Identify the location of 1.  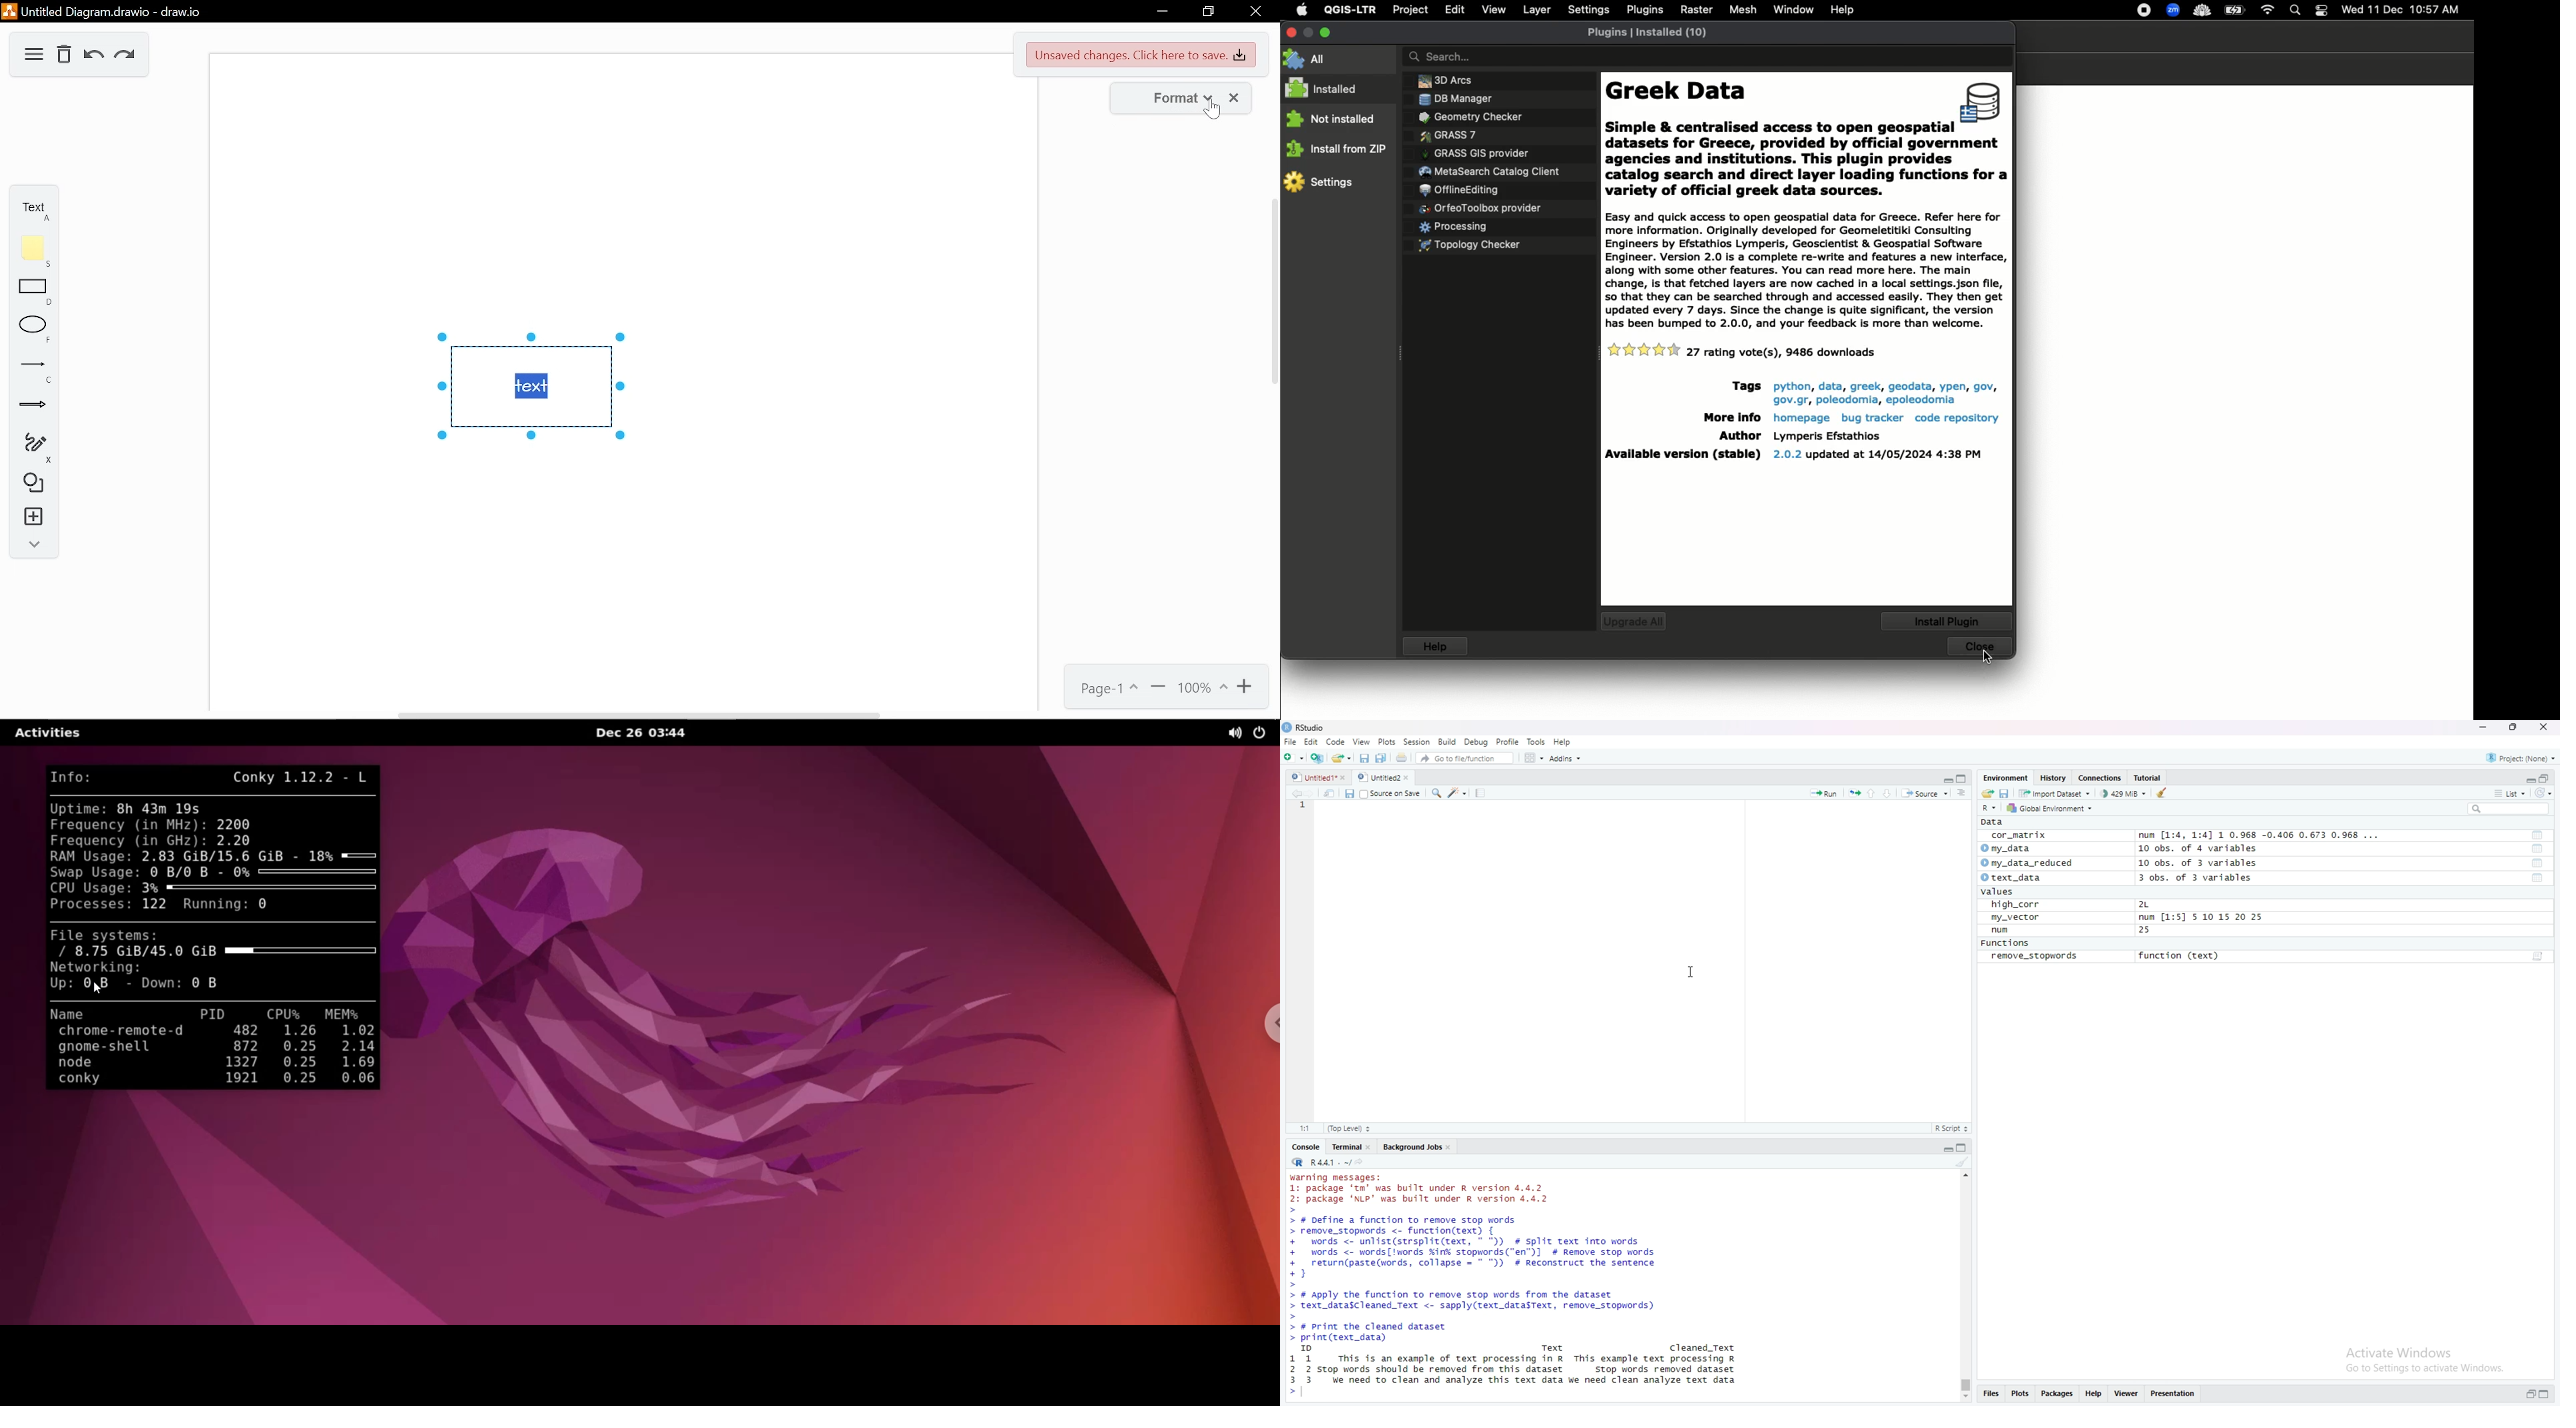
(1307, 808).